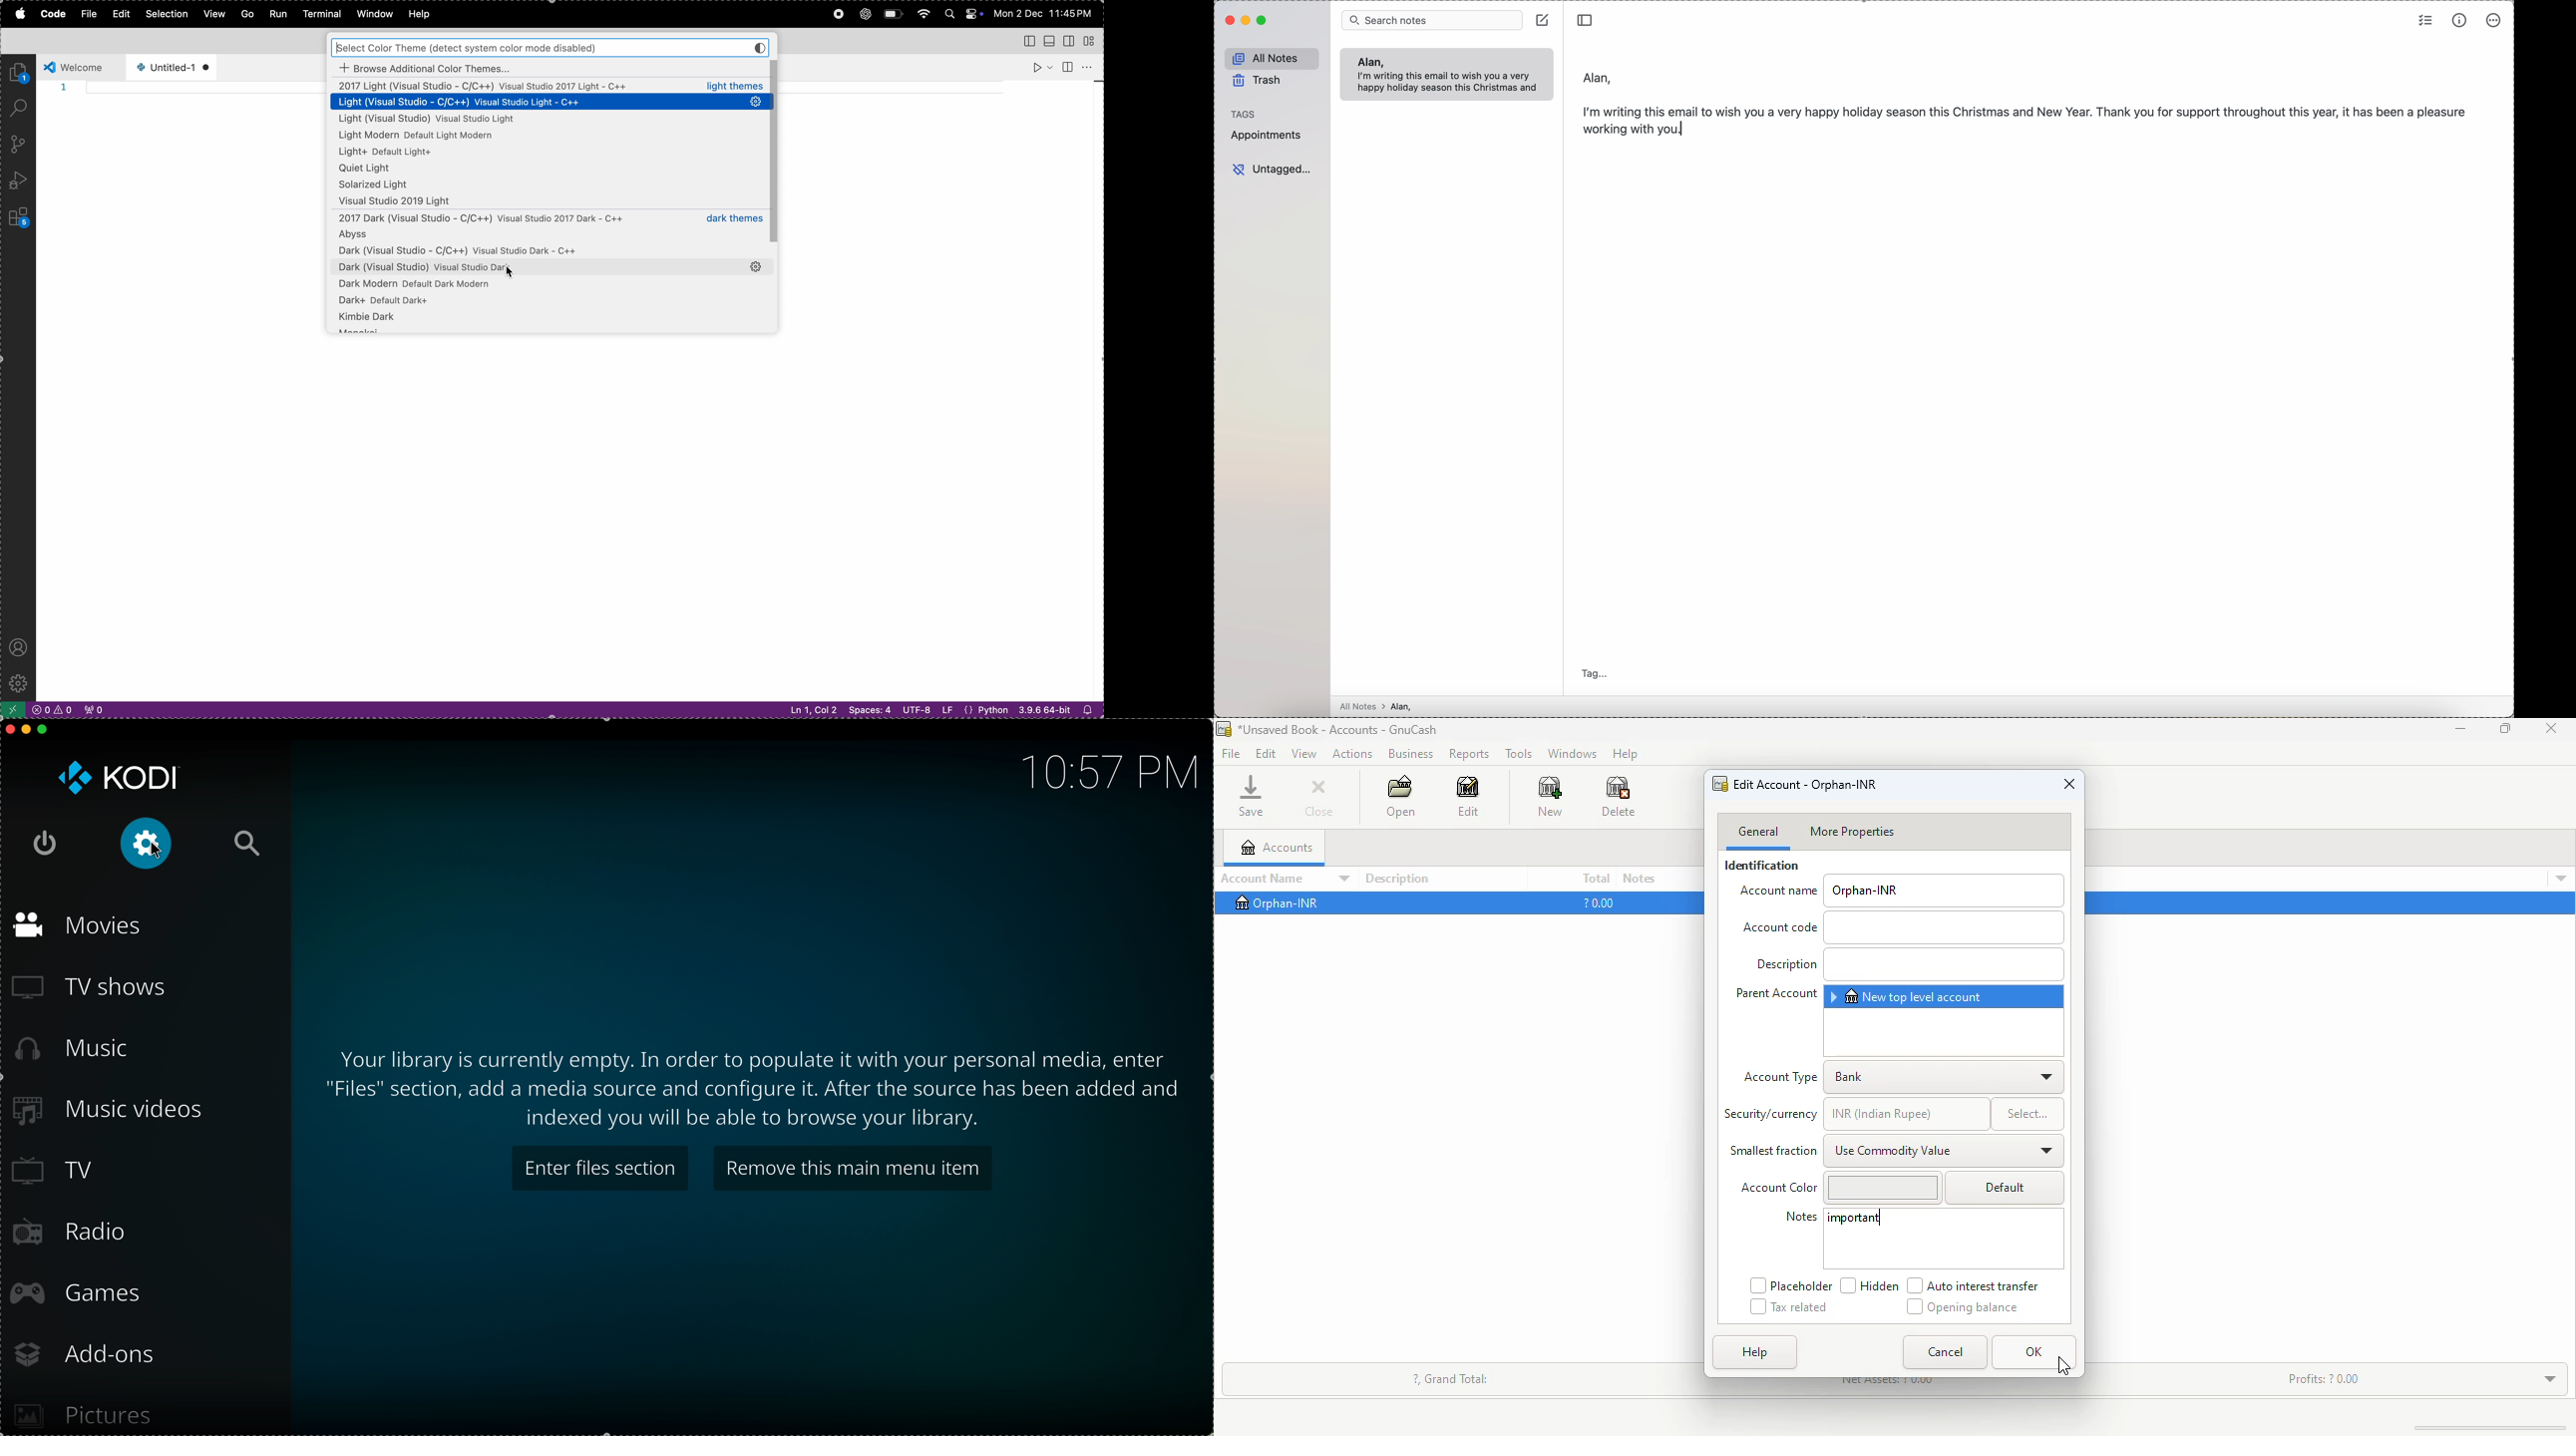 This screenshot has height=1456, width=2576. Describe the element at coordinates (1891, 1383) in the screenshot. I see `net assets: ? 0.00` at that location.